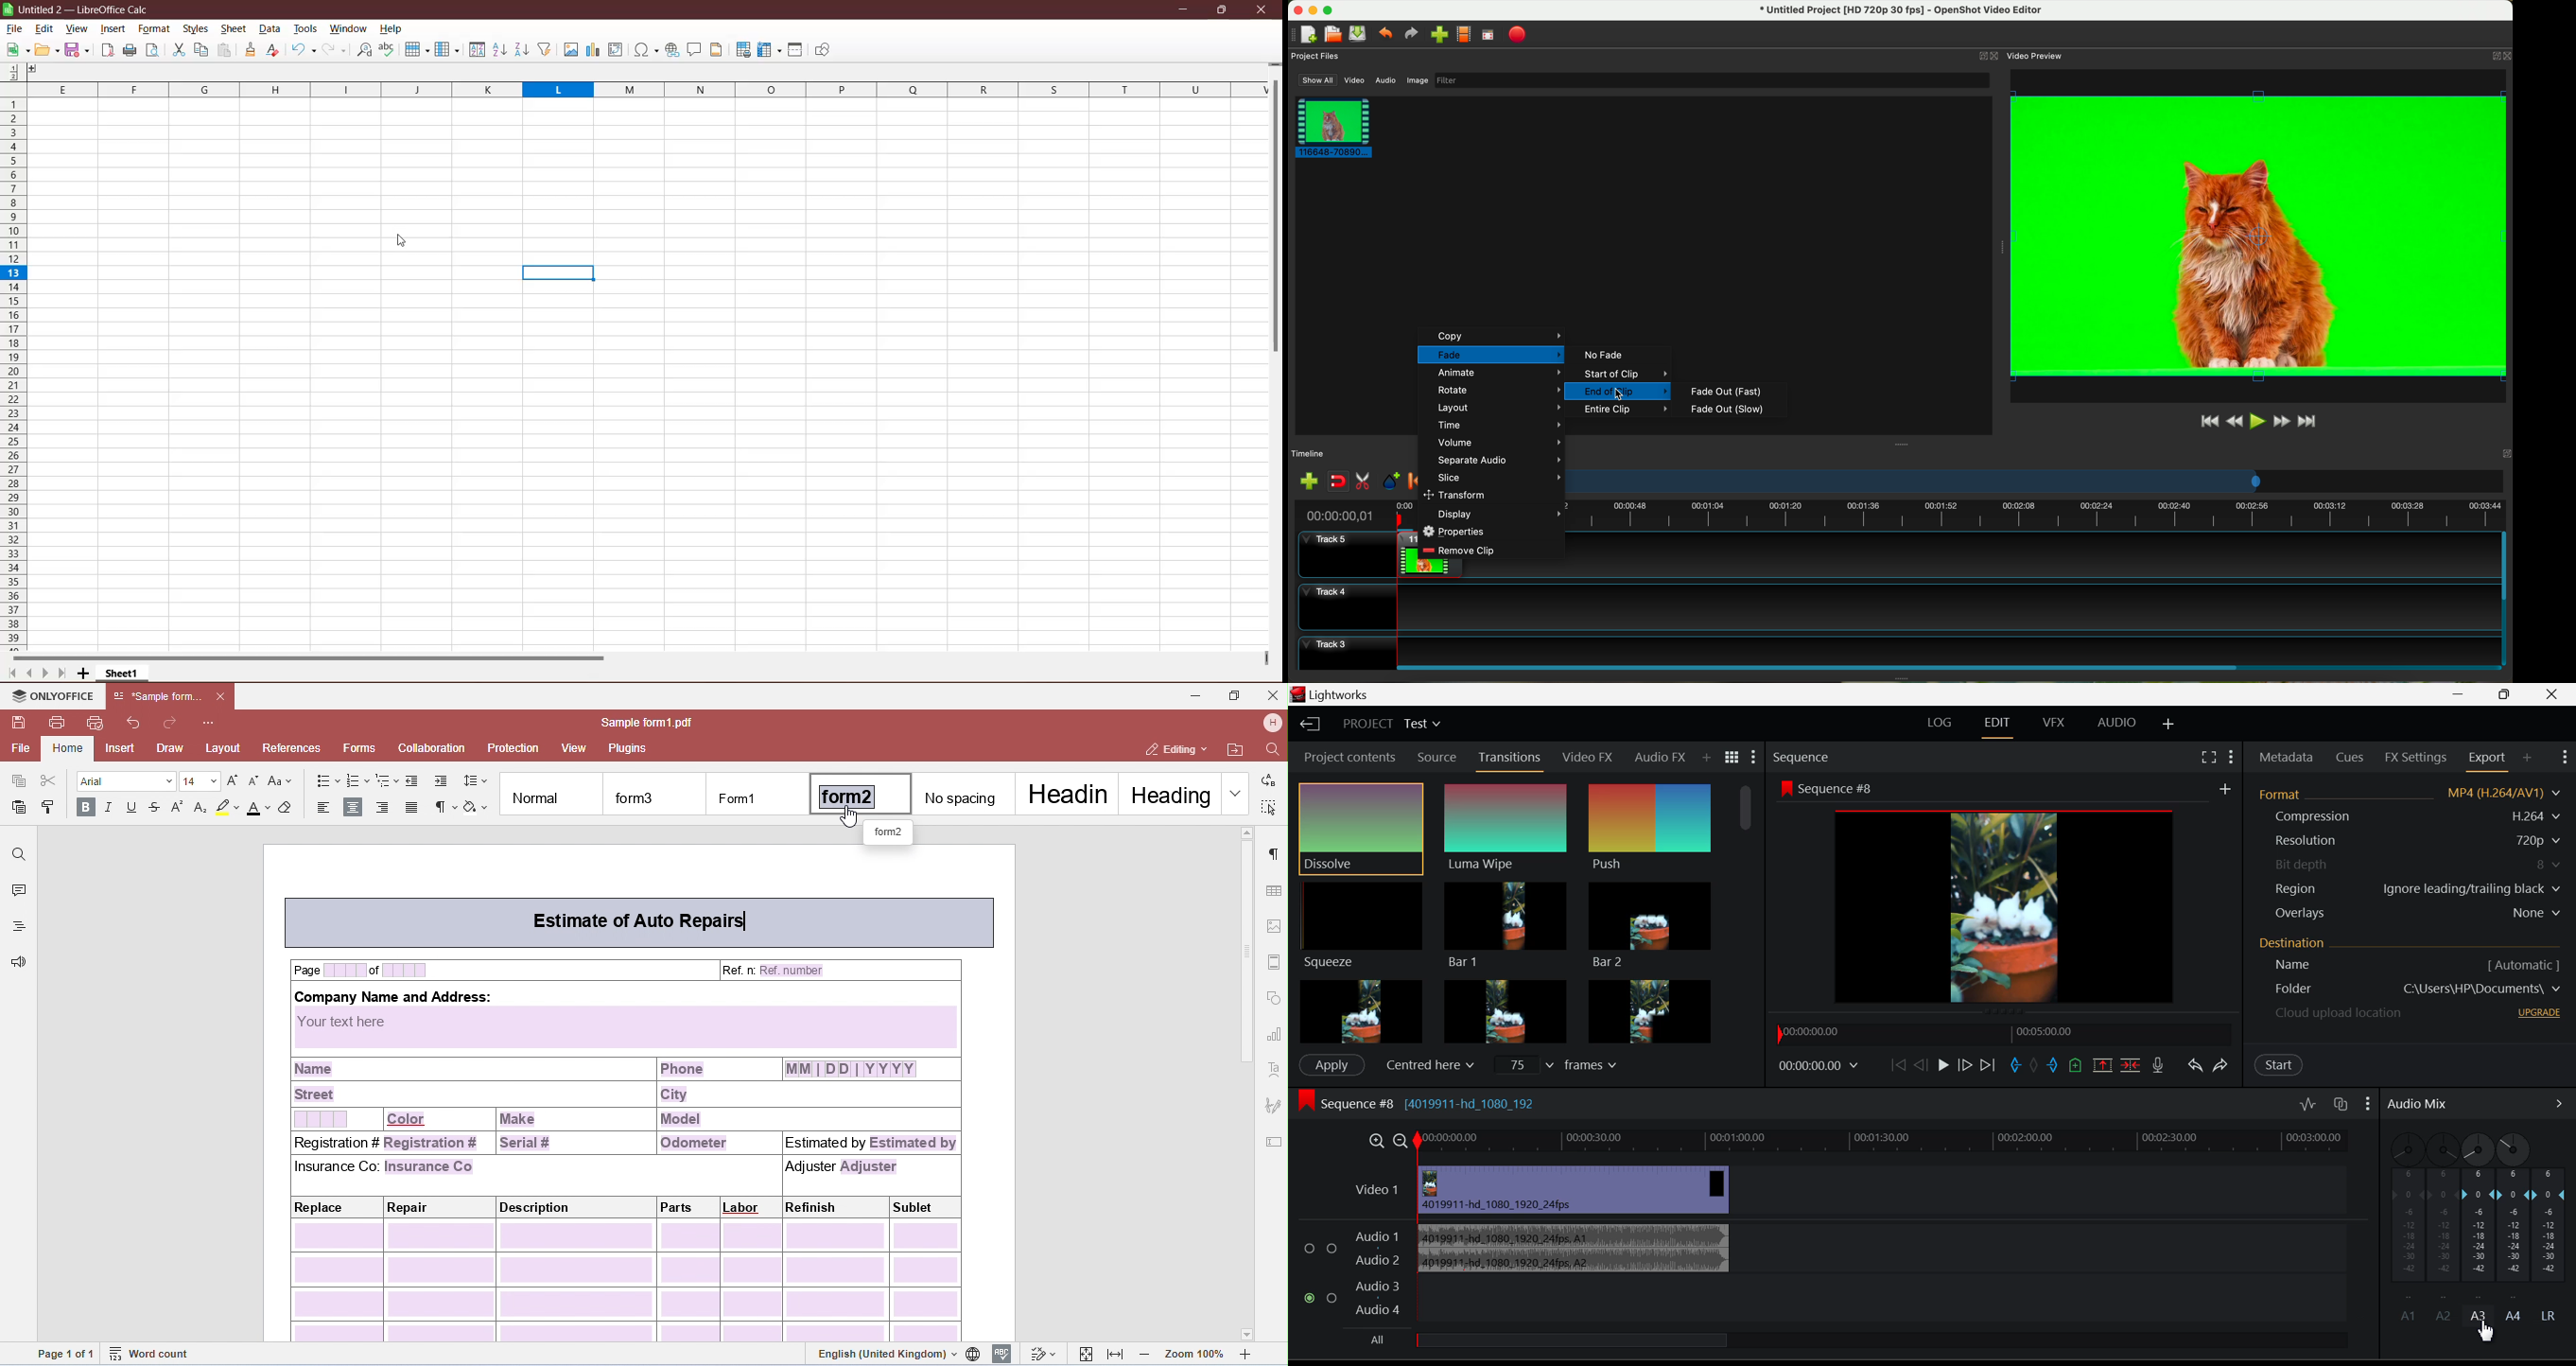  Describe the element at coordinates (1553, 1344) in the screenshot. I see `All` at that location.